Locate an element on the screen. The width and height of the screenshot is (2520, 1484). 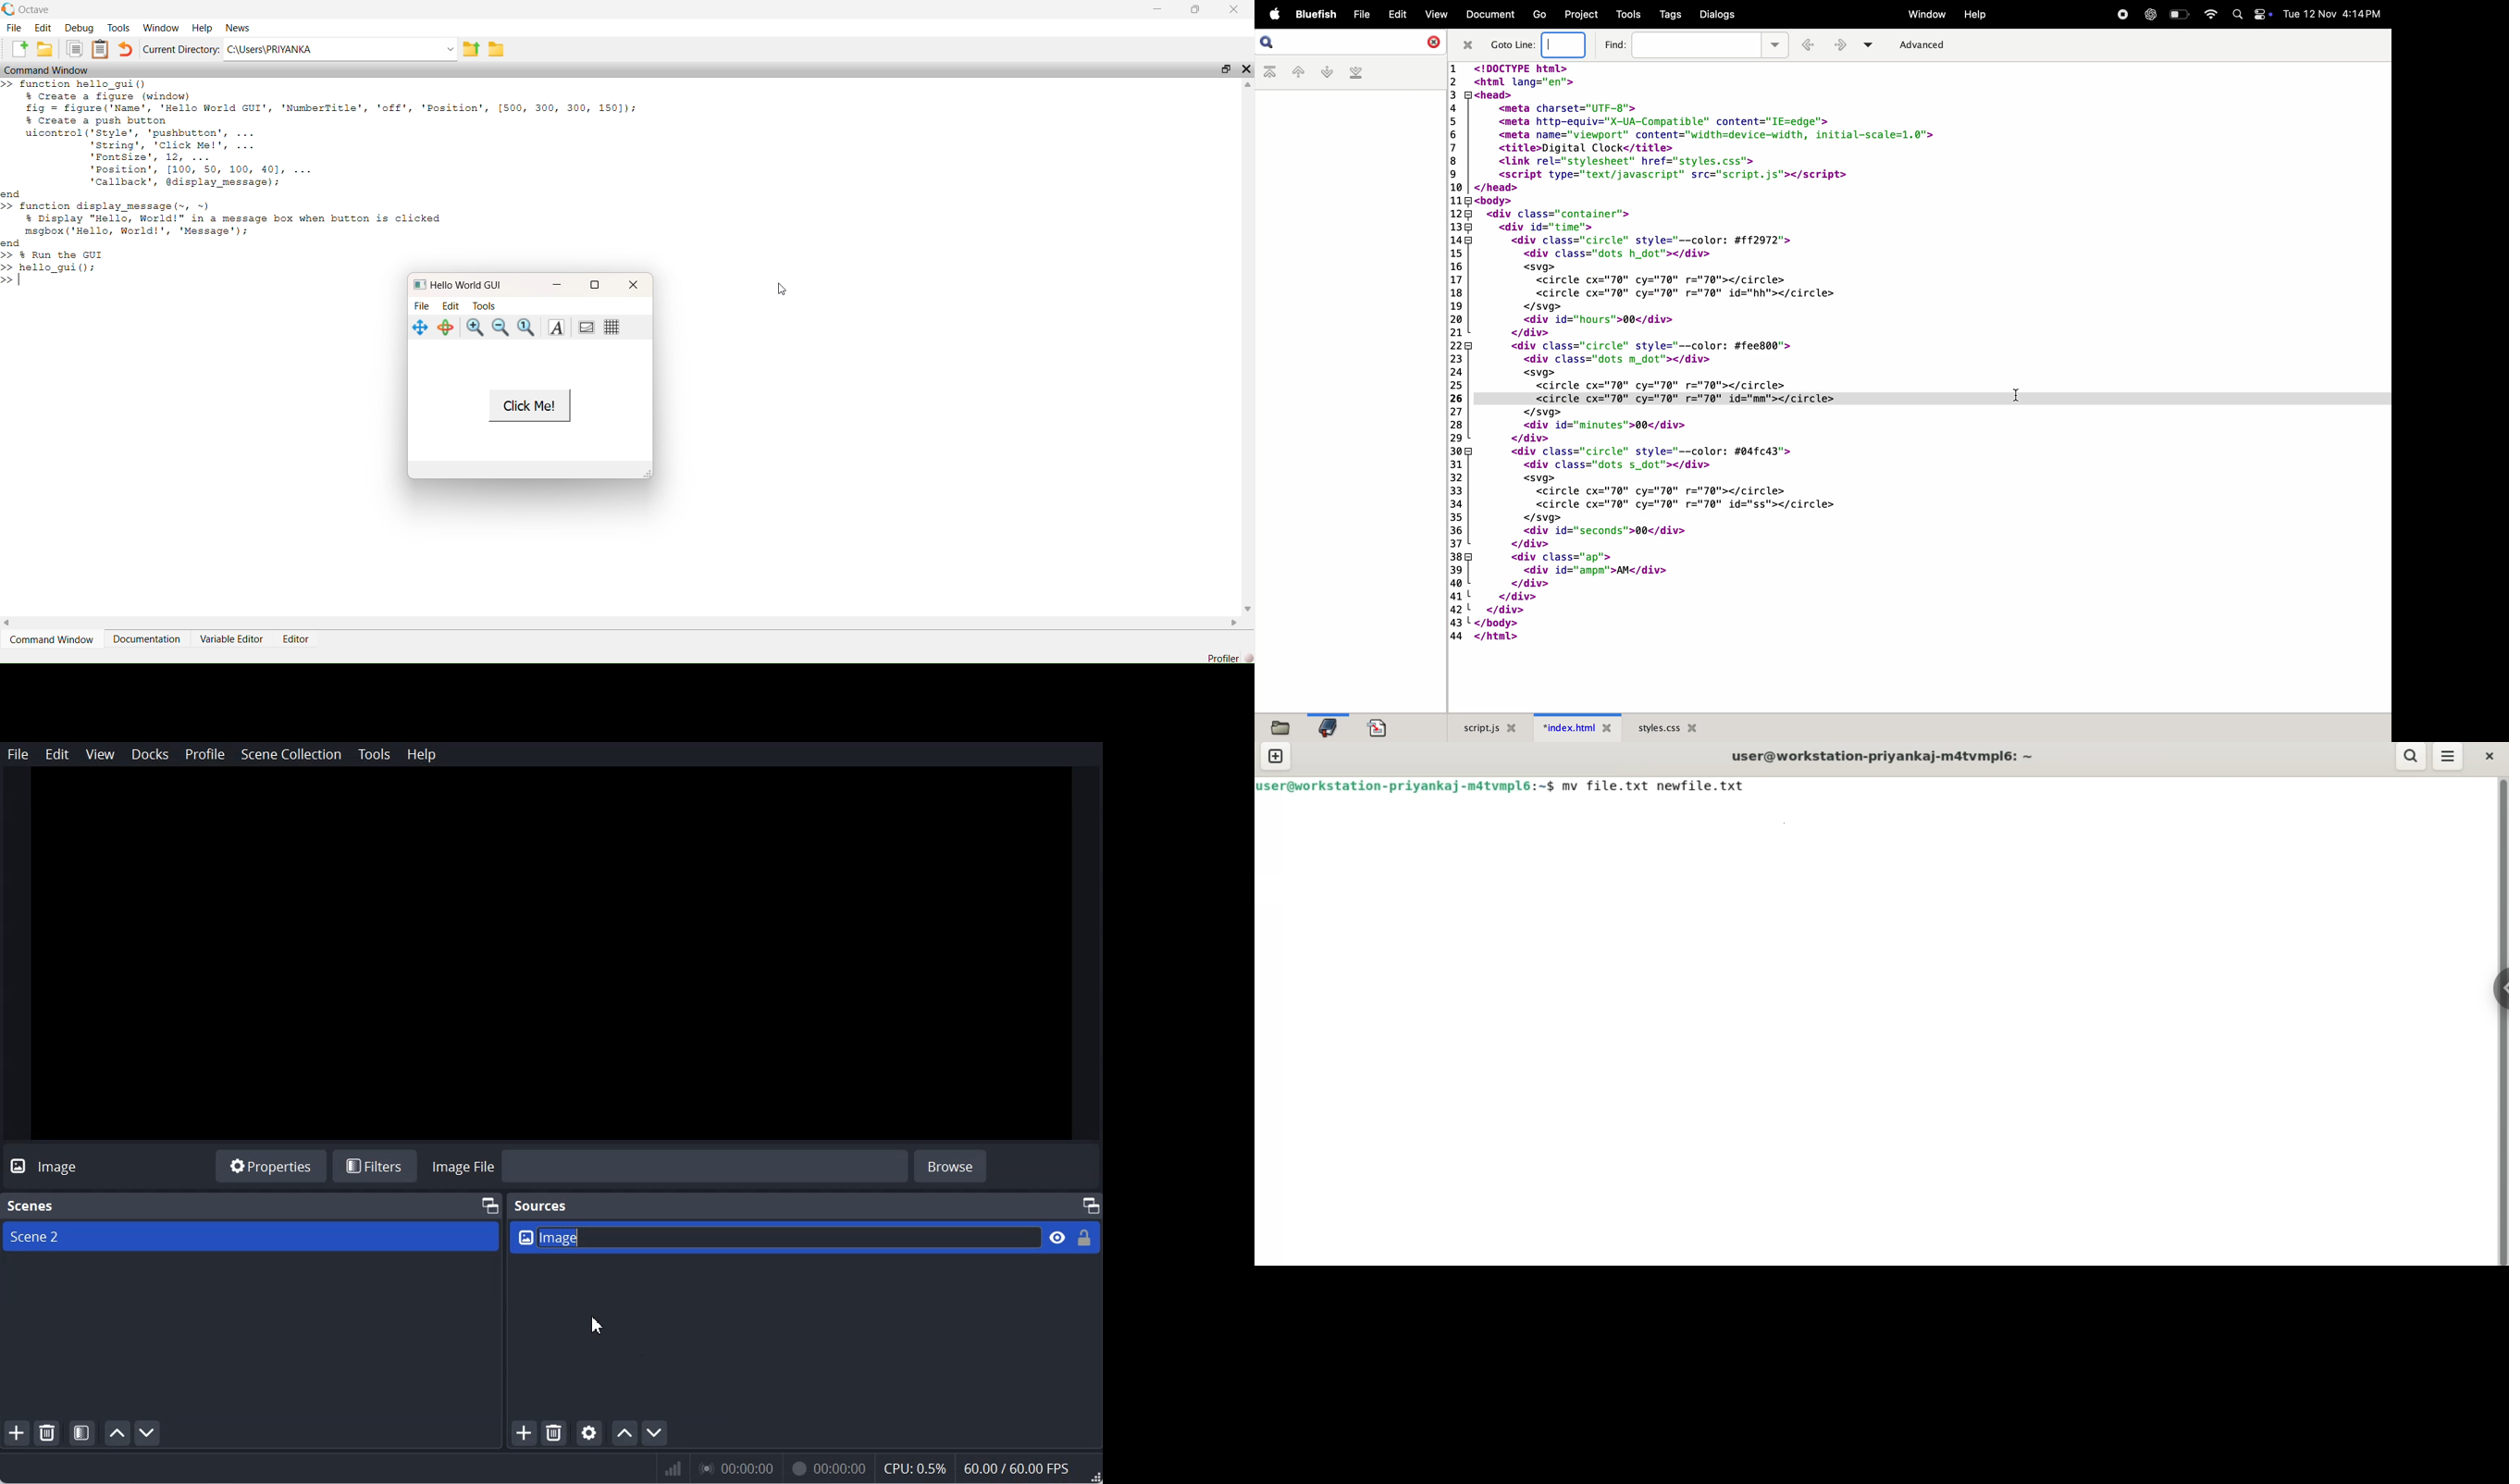
file is located at coordinates (1358, 15).